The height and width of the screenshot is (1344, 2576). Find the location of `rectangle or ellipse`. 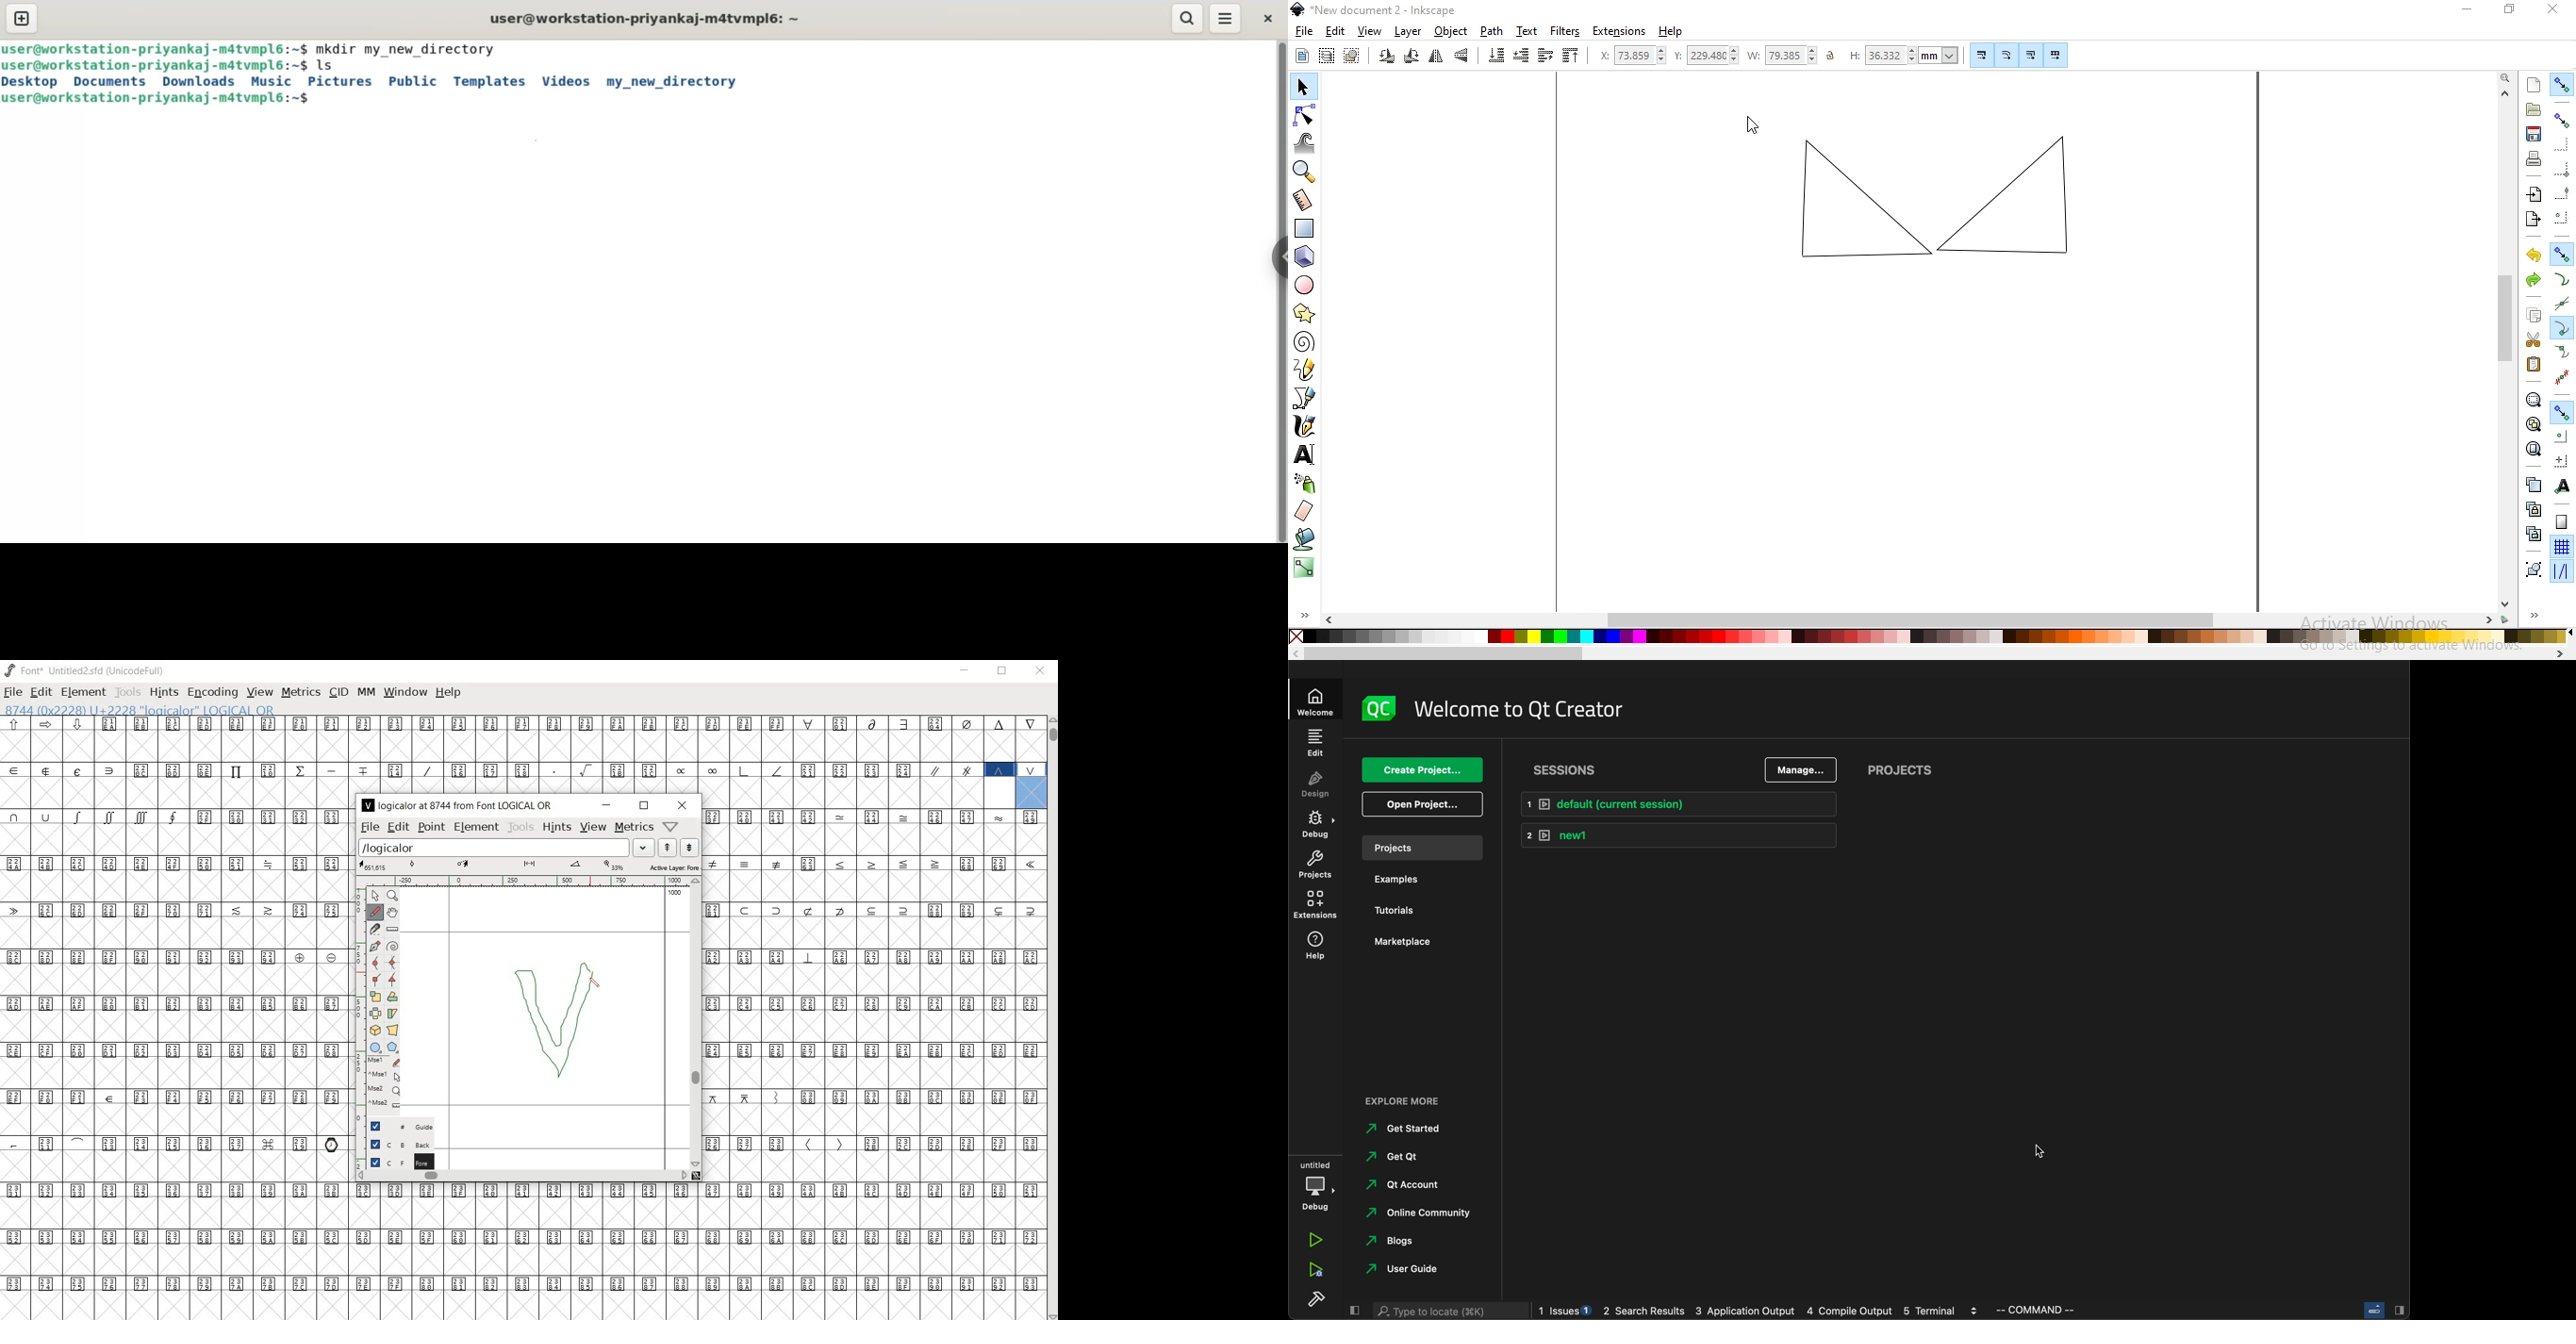

rectangle or ellipse is located at coordinates (377, 1048).